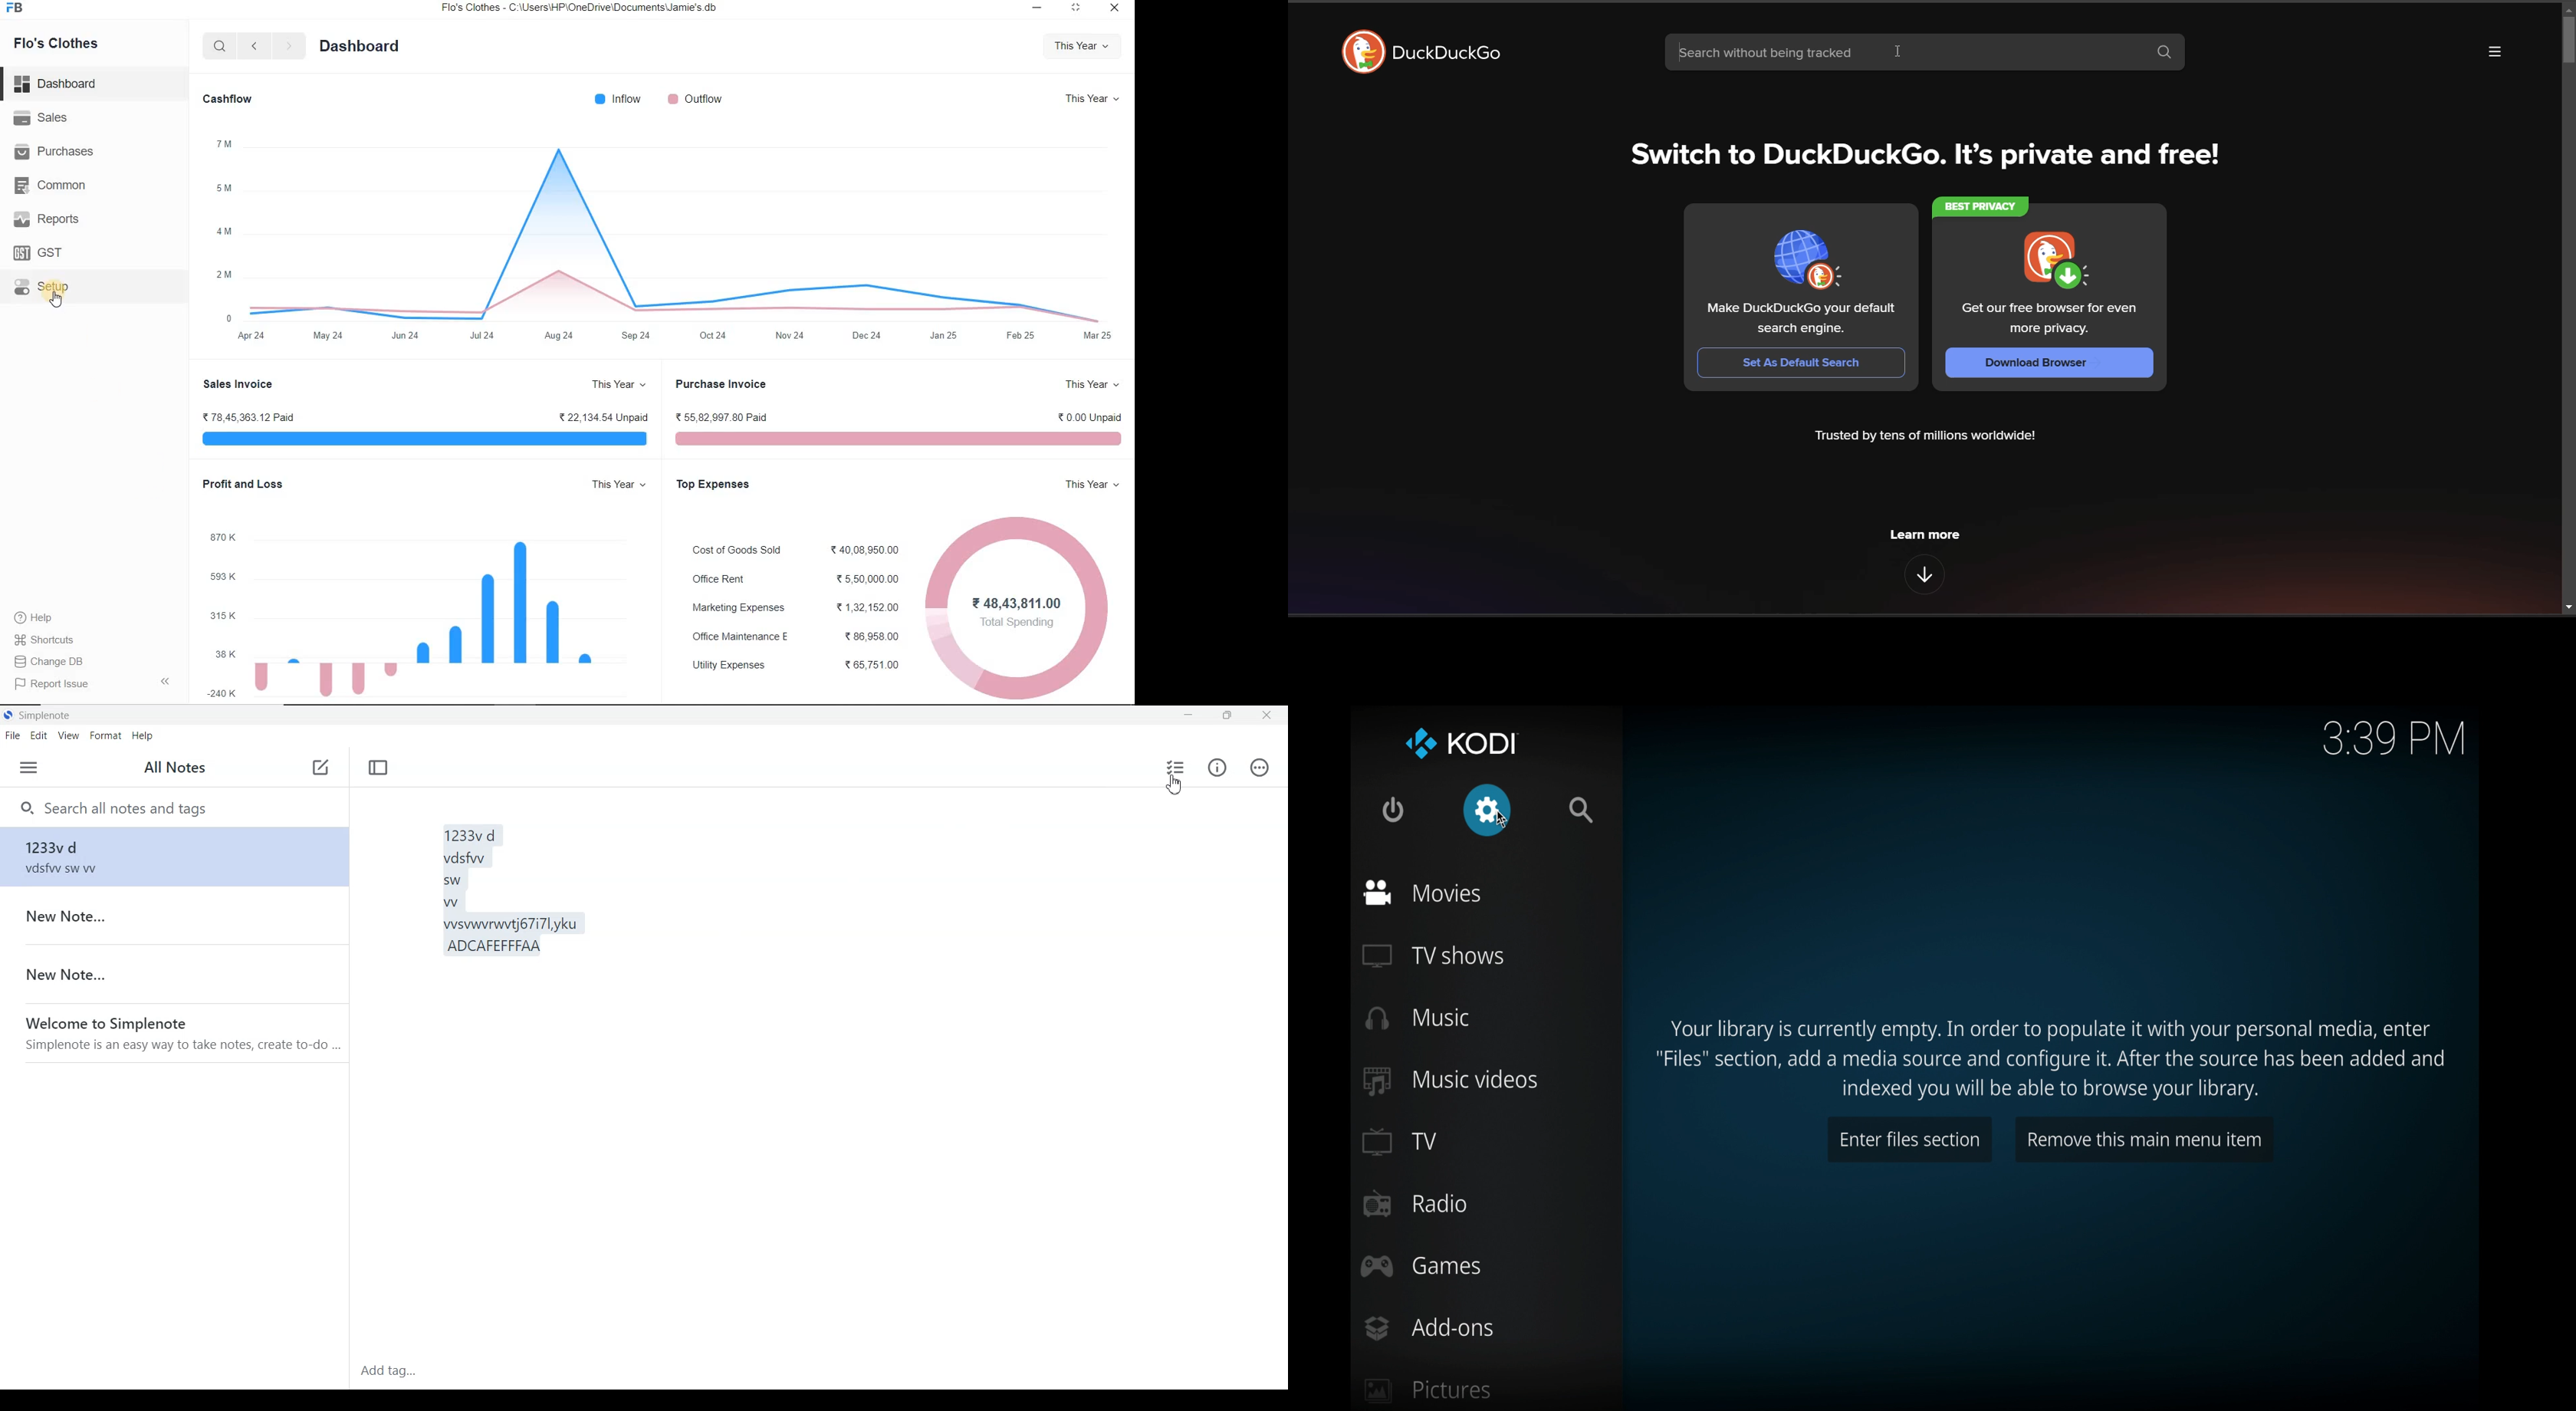 This screenshot has width=2576, height=1428. Describe the element at coordinates (1918, 152) in the screenshot. I see `Switch to DuckDuckGo. It’s private and free!` at that location.